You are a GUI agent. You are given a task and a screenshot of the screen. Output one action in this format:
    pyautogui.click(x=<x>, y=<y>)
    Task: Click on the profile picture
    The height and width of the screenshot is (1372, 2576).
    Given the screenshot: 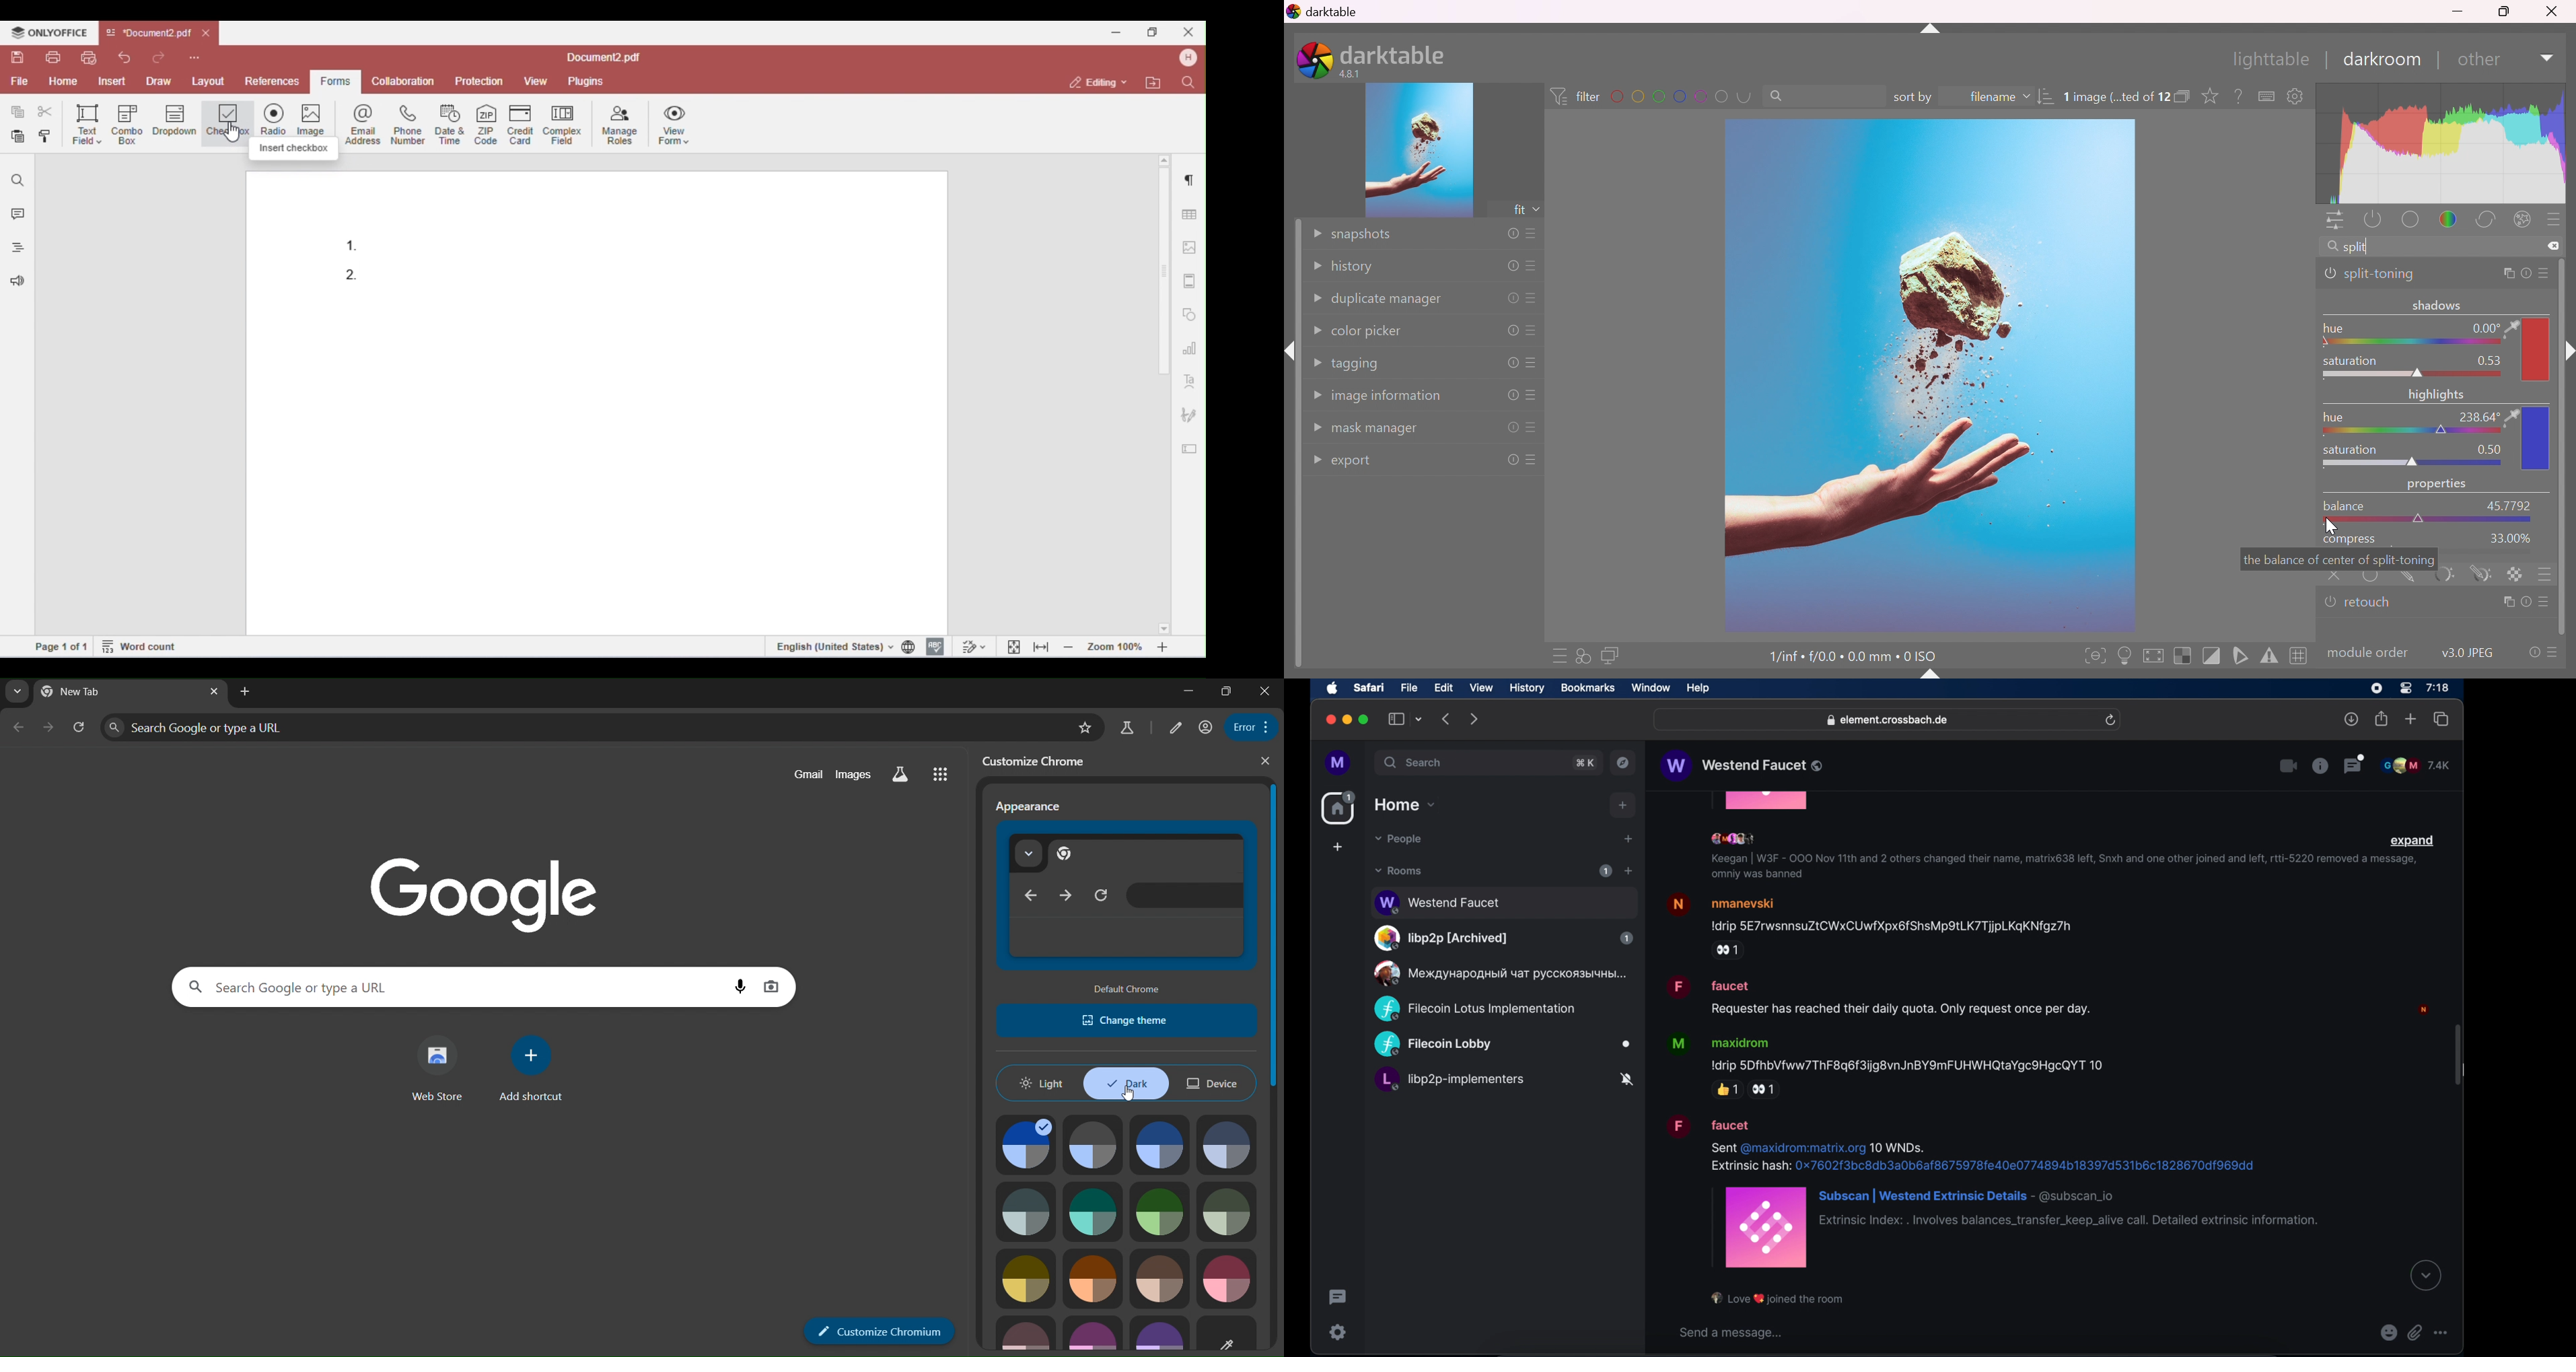 What is the action you would take?
    pyautogui.click(x=2426, y=1009)
    